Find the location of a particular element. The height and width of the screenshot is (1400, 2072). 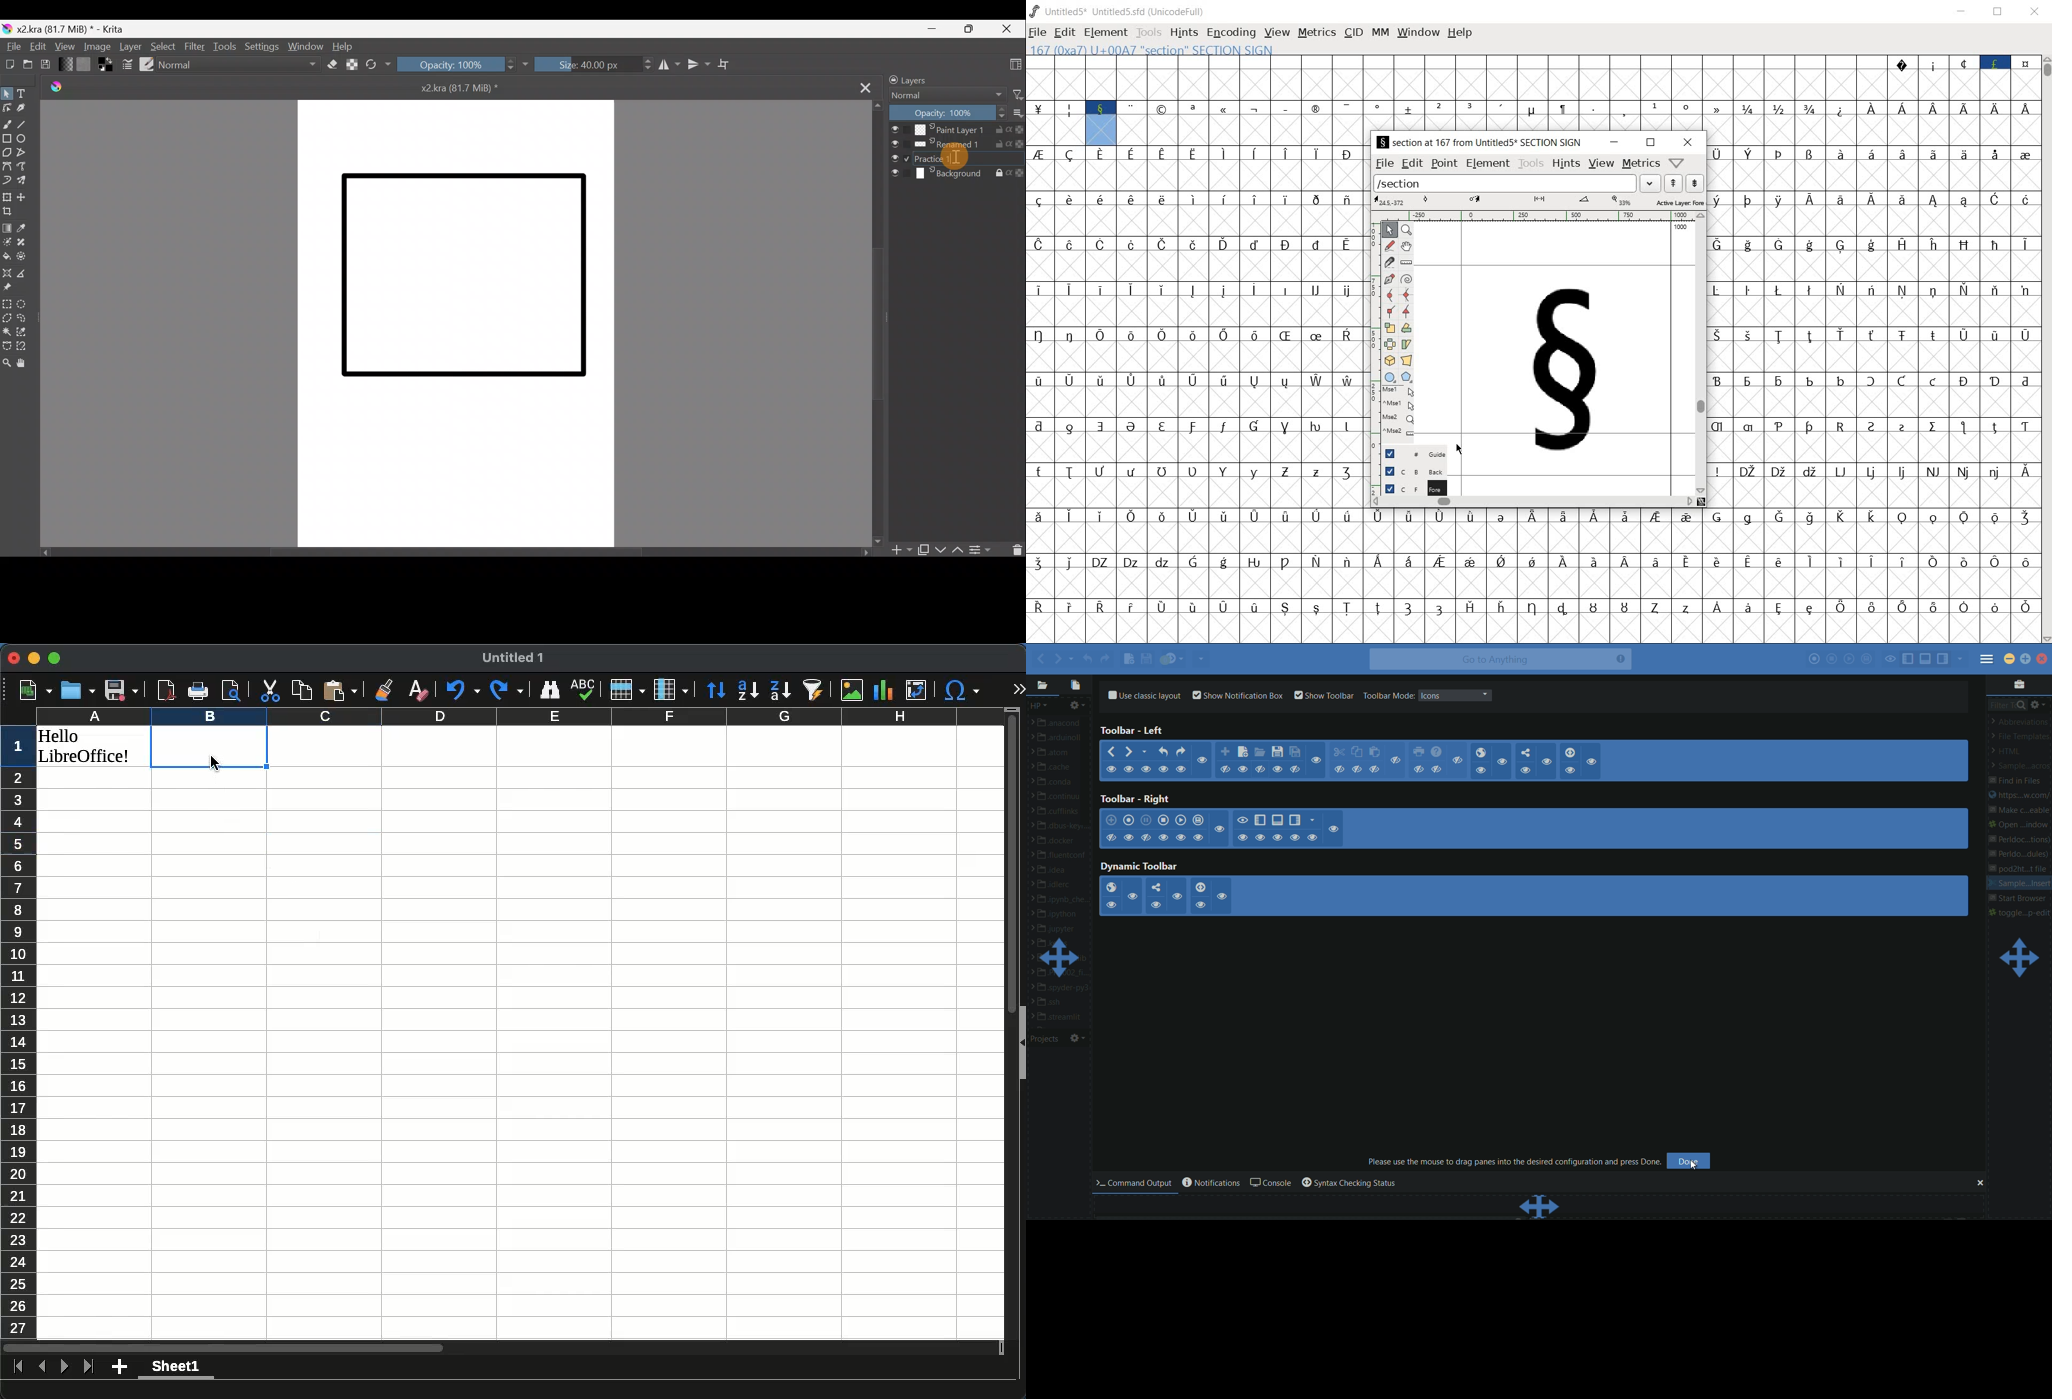

Open an existing document is located at coordinates (29, 64).